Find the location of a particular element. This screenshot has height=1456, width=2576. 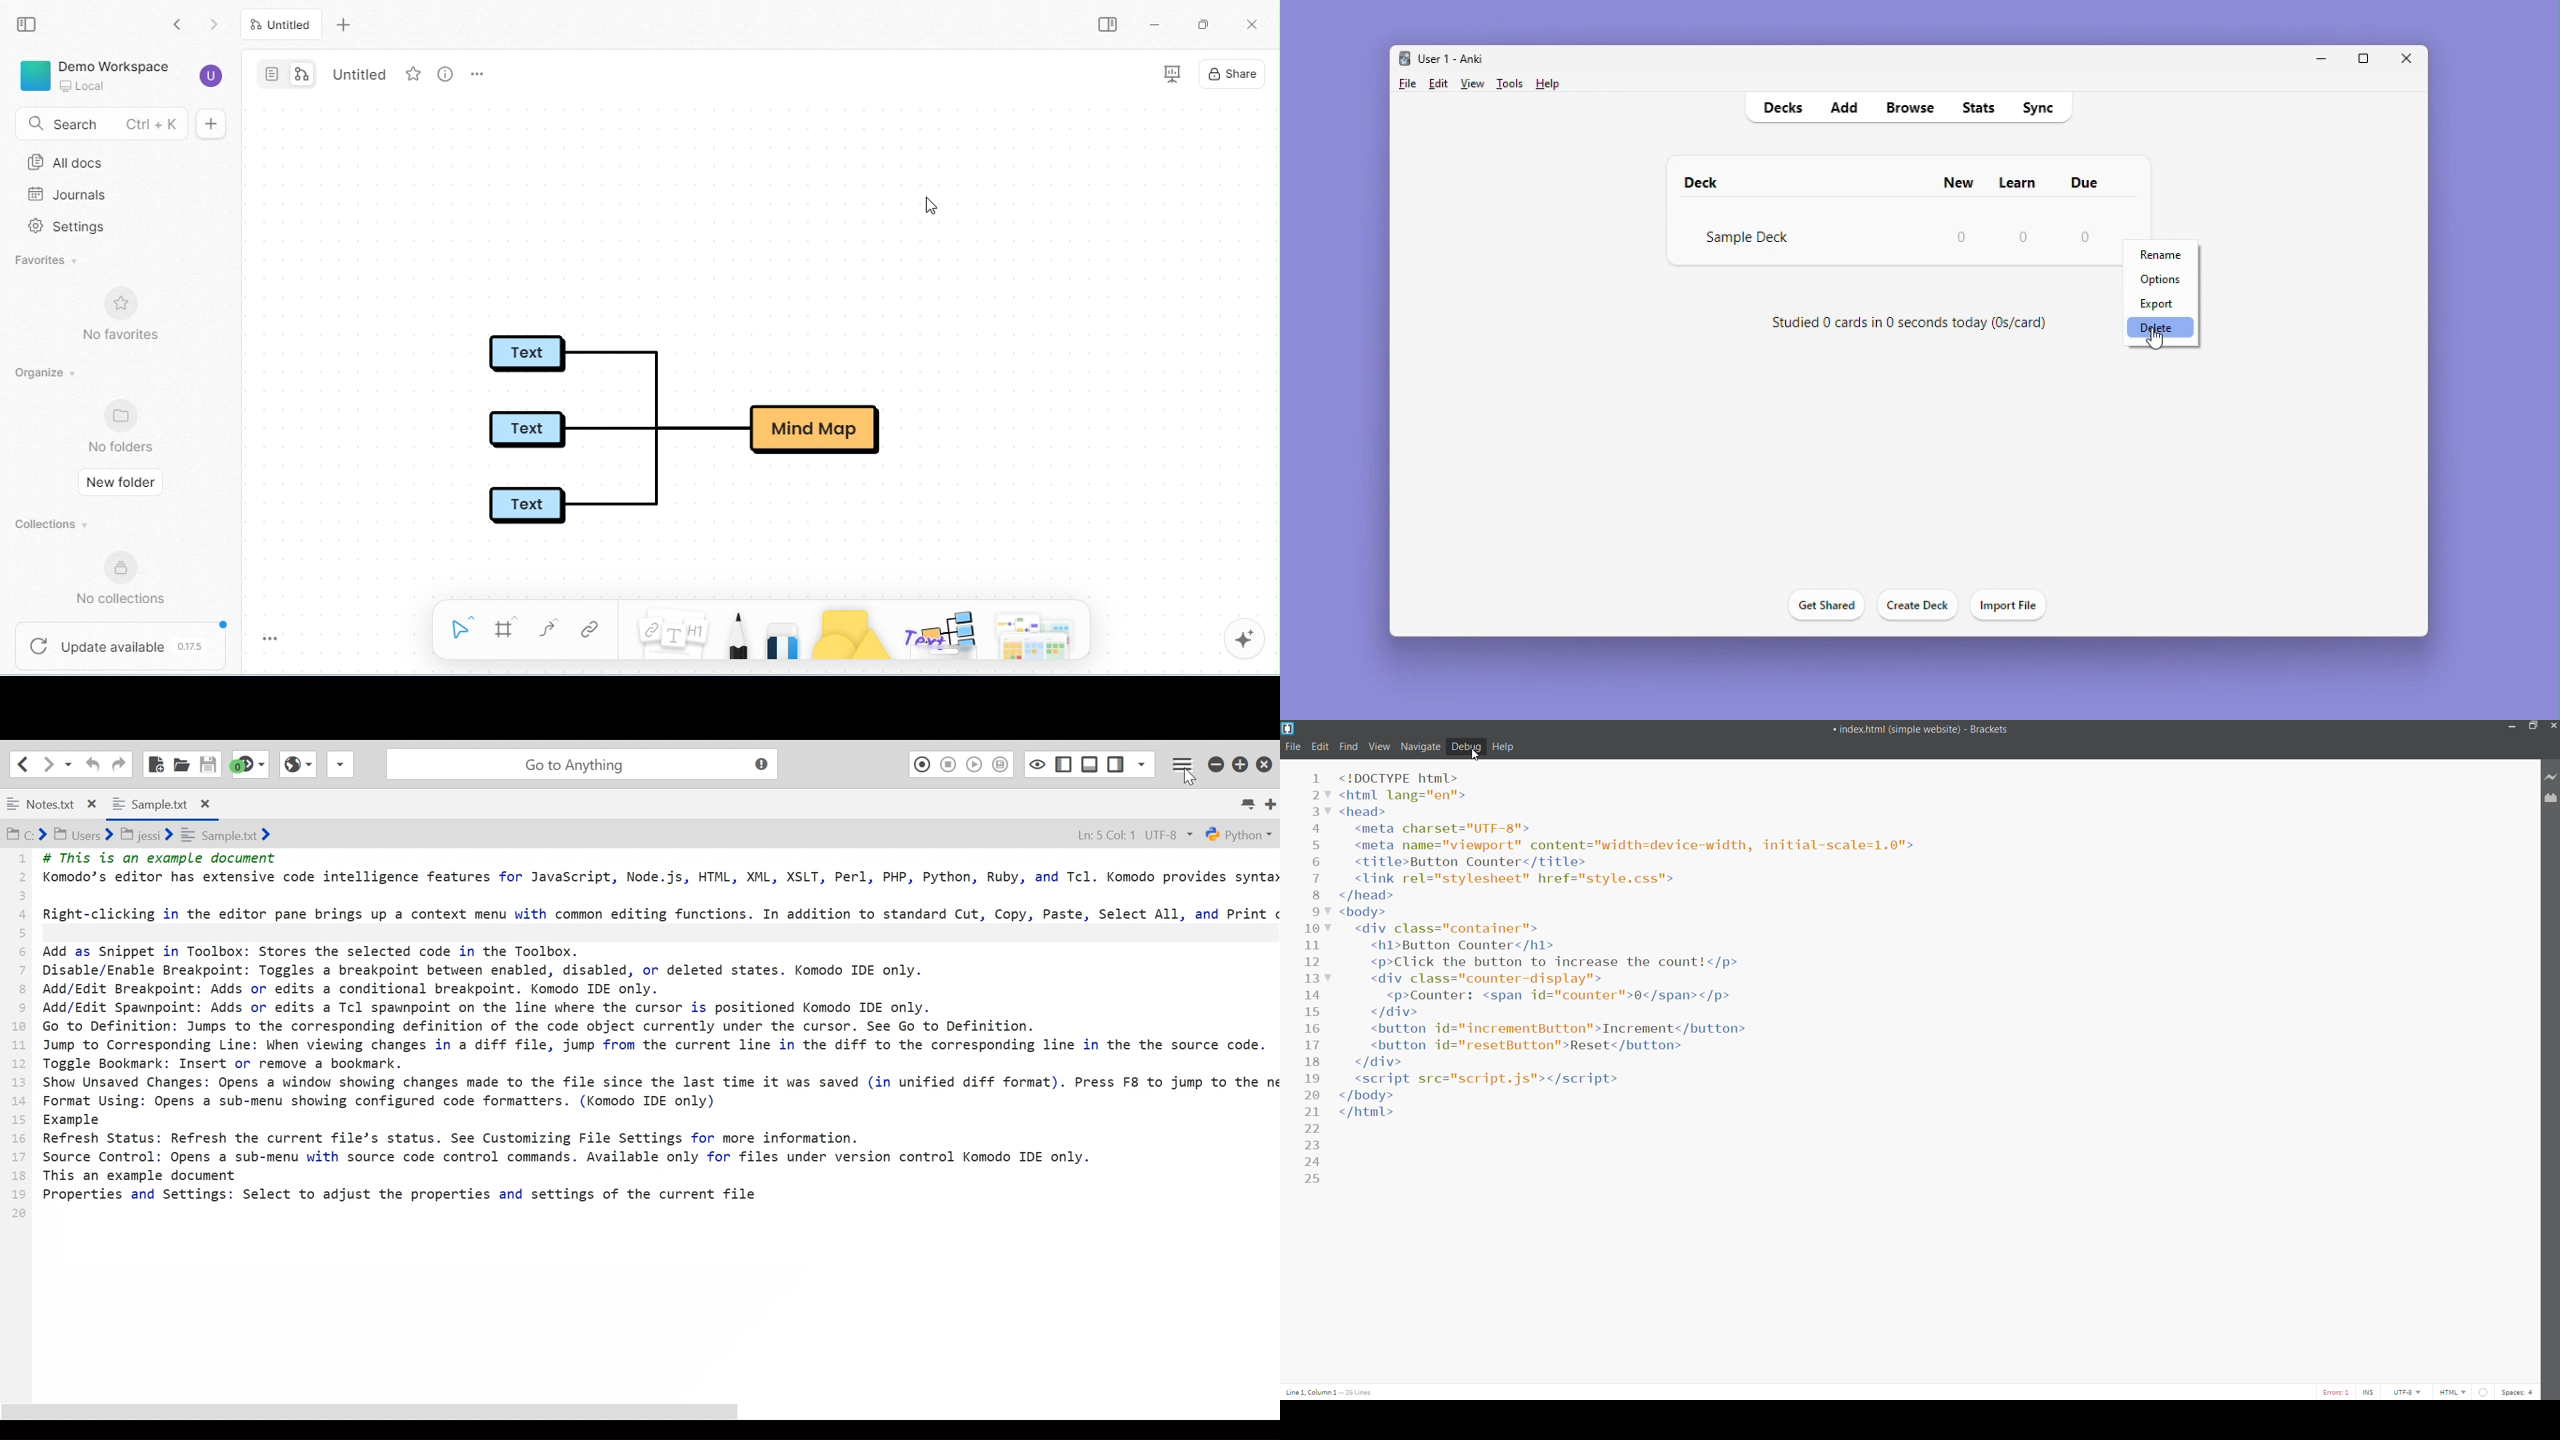

Import file is located at coordinates (2011, 606).